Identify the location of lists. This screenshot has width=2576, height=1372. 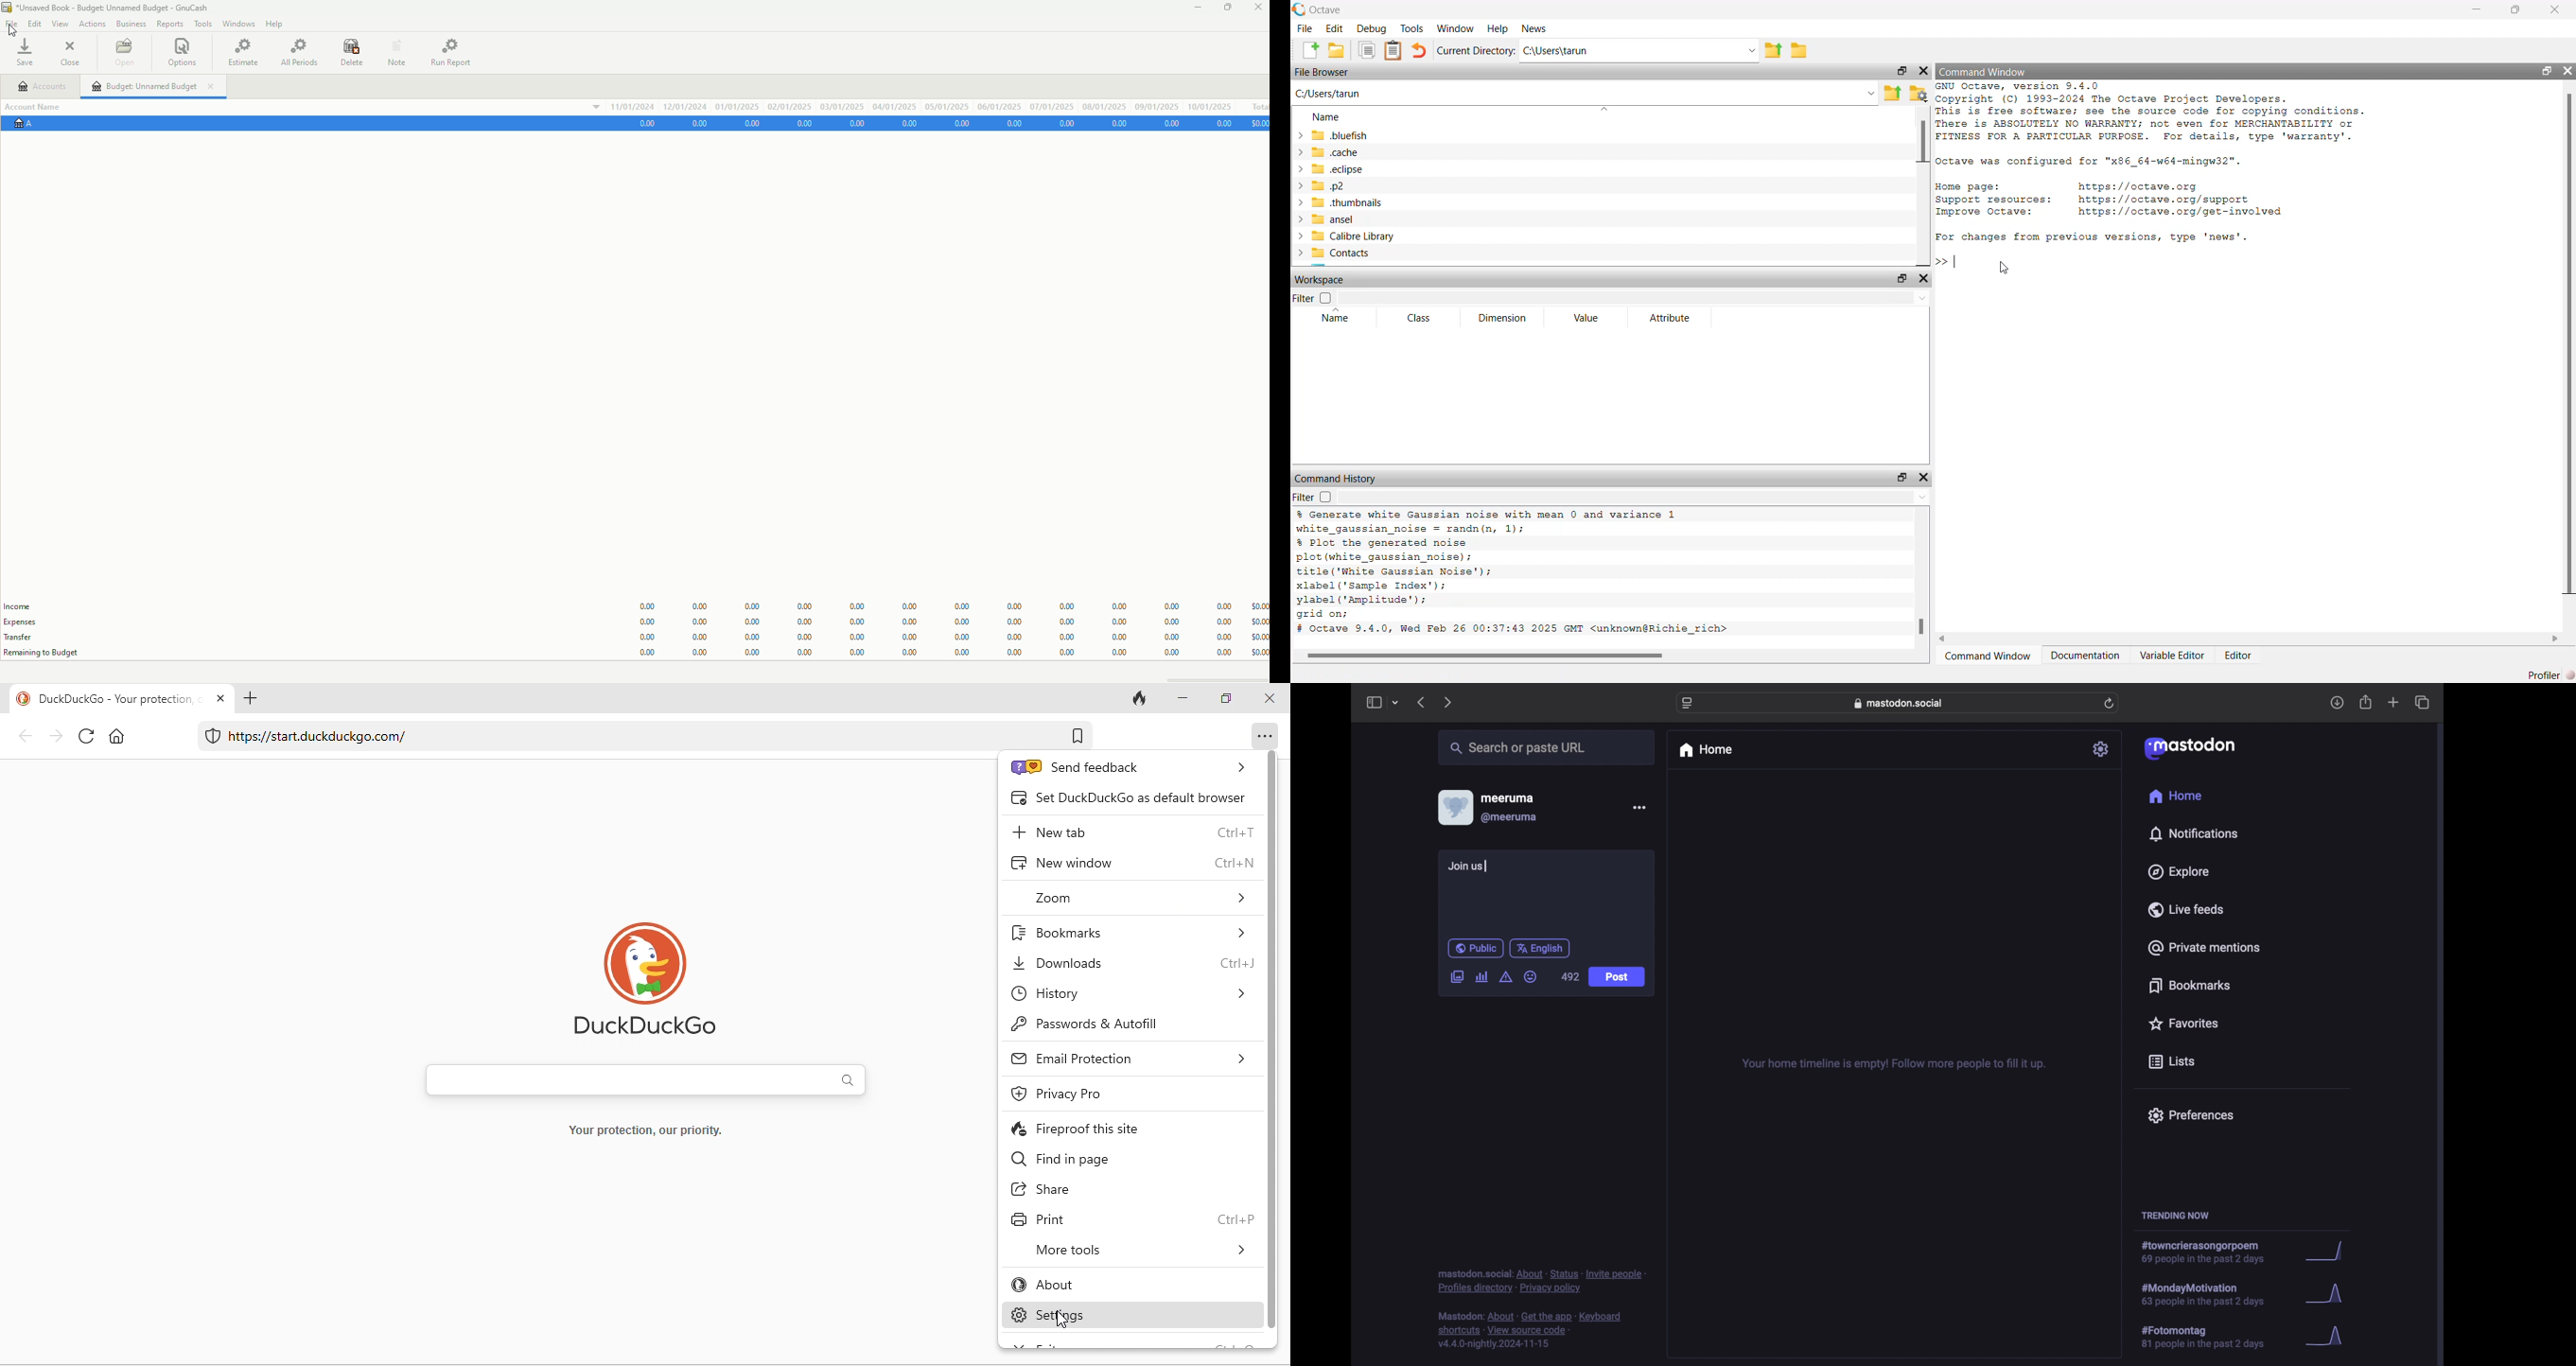
(2172, 1062).